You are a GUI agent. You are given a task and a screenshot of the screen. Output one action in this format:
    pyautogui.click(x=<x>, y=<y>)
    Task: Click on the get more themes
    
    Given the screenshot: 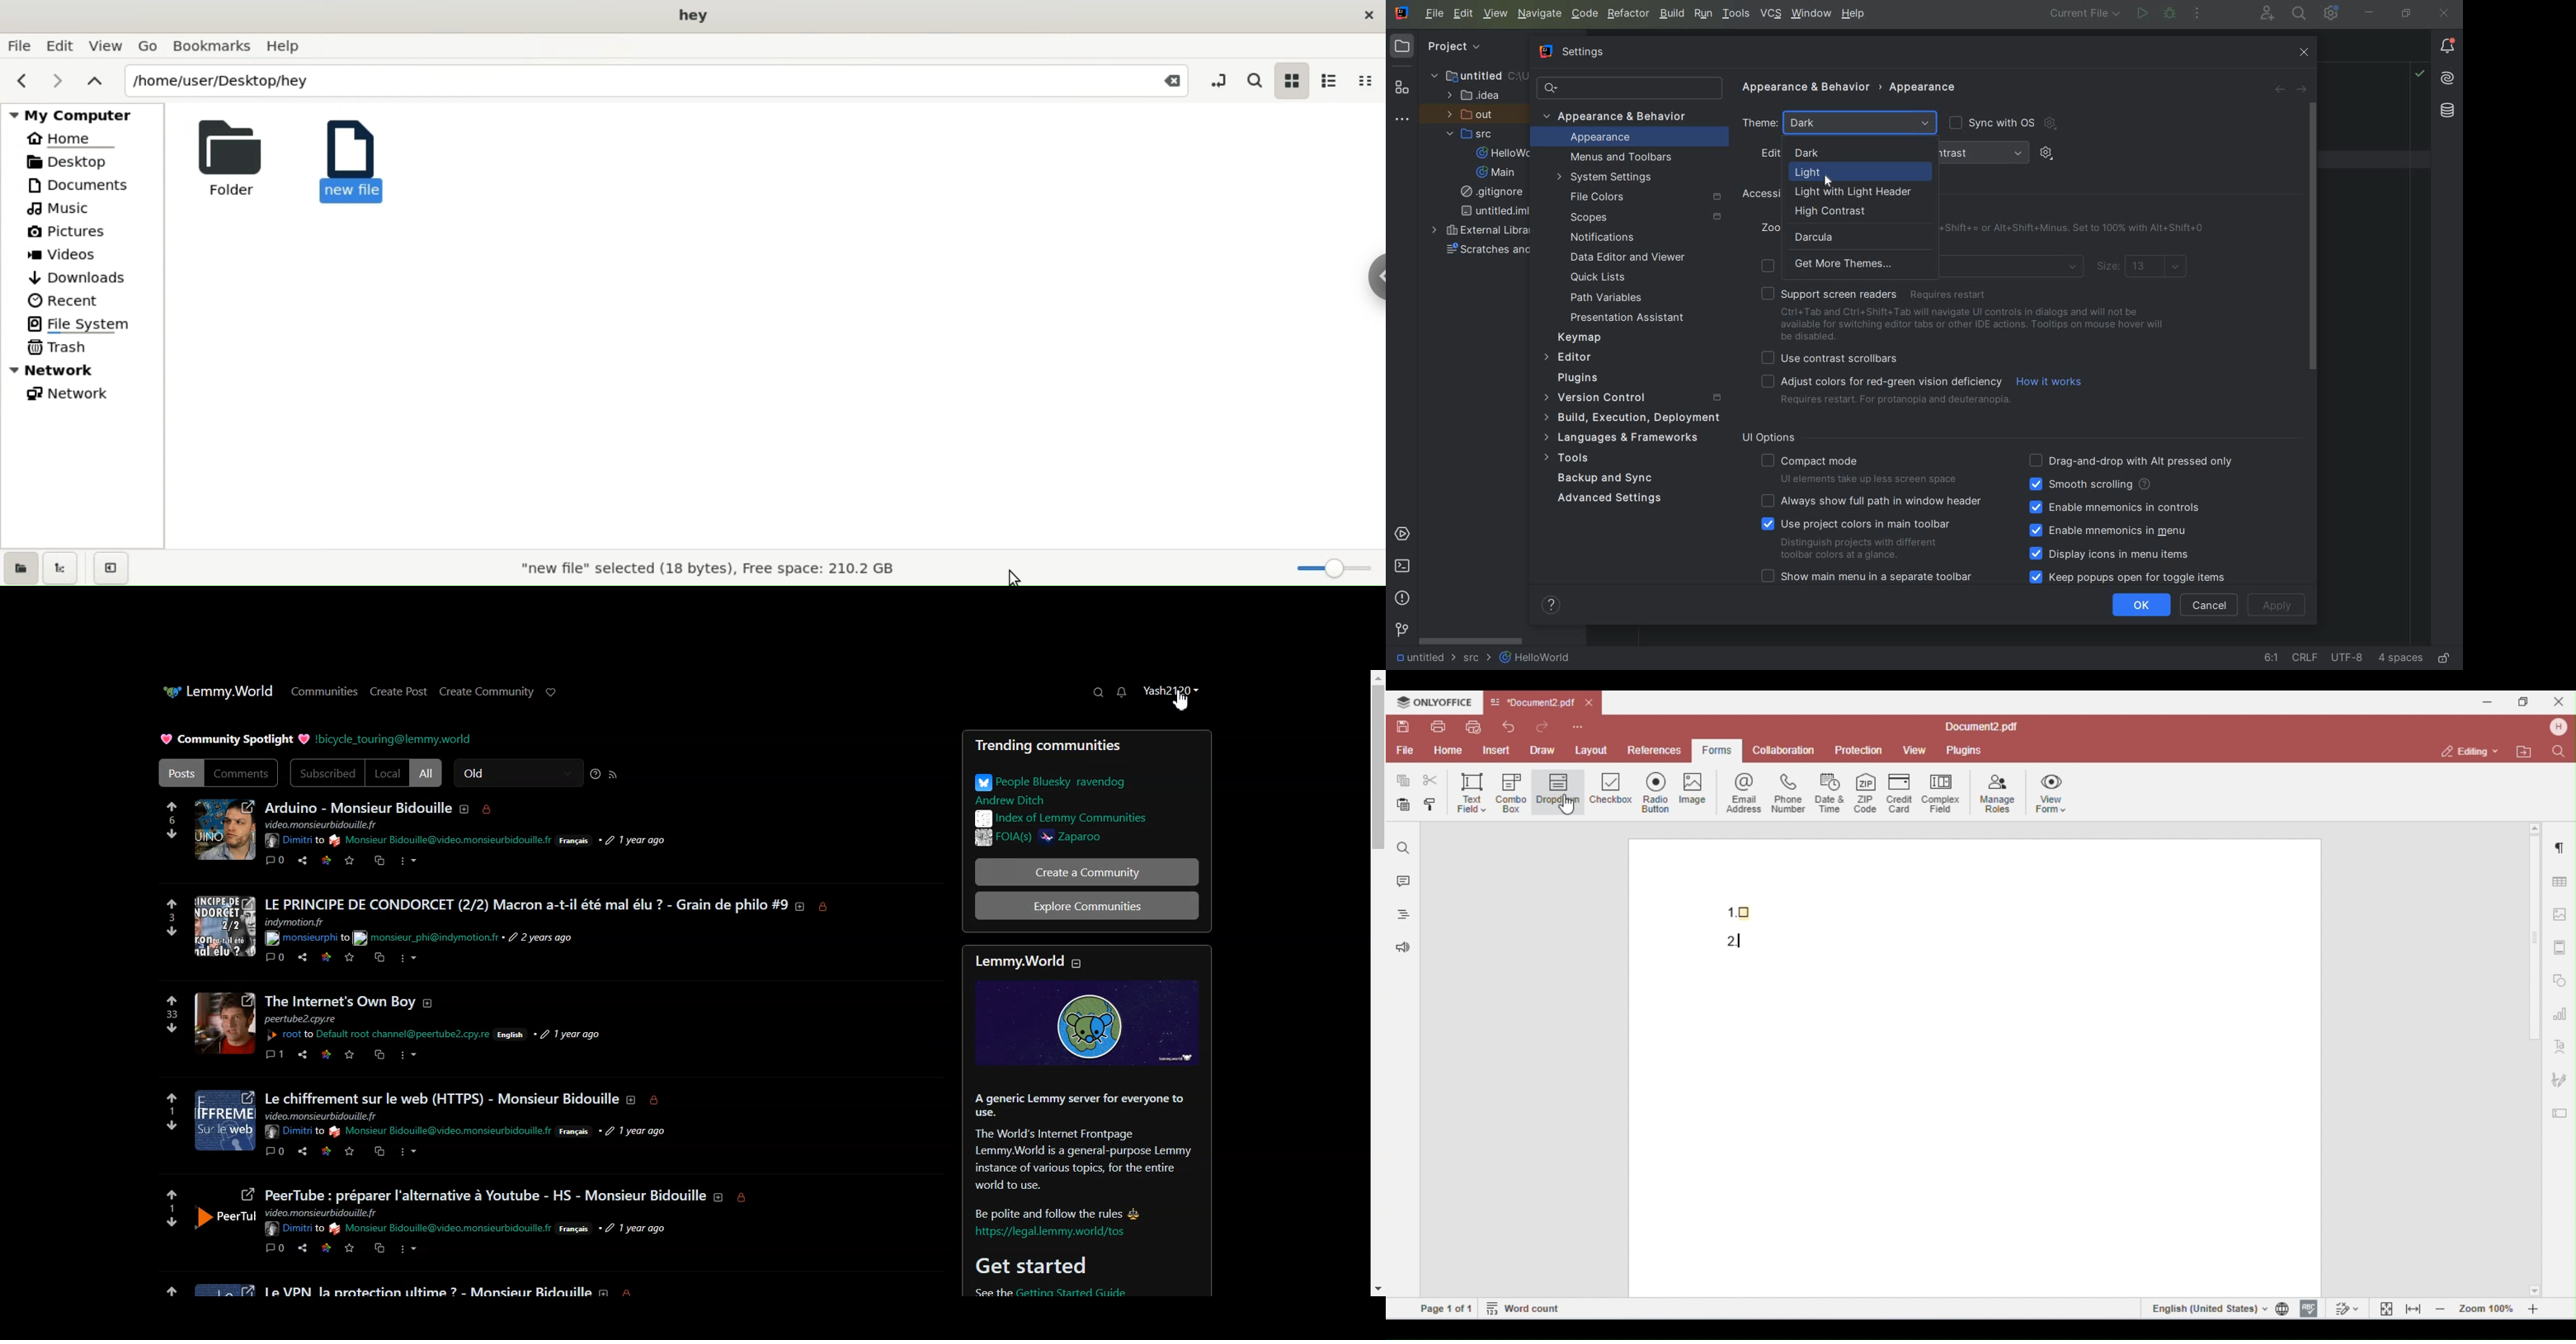 What is the action you would take?
    pyautogui.click(x=1829, y=264)
    